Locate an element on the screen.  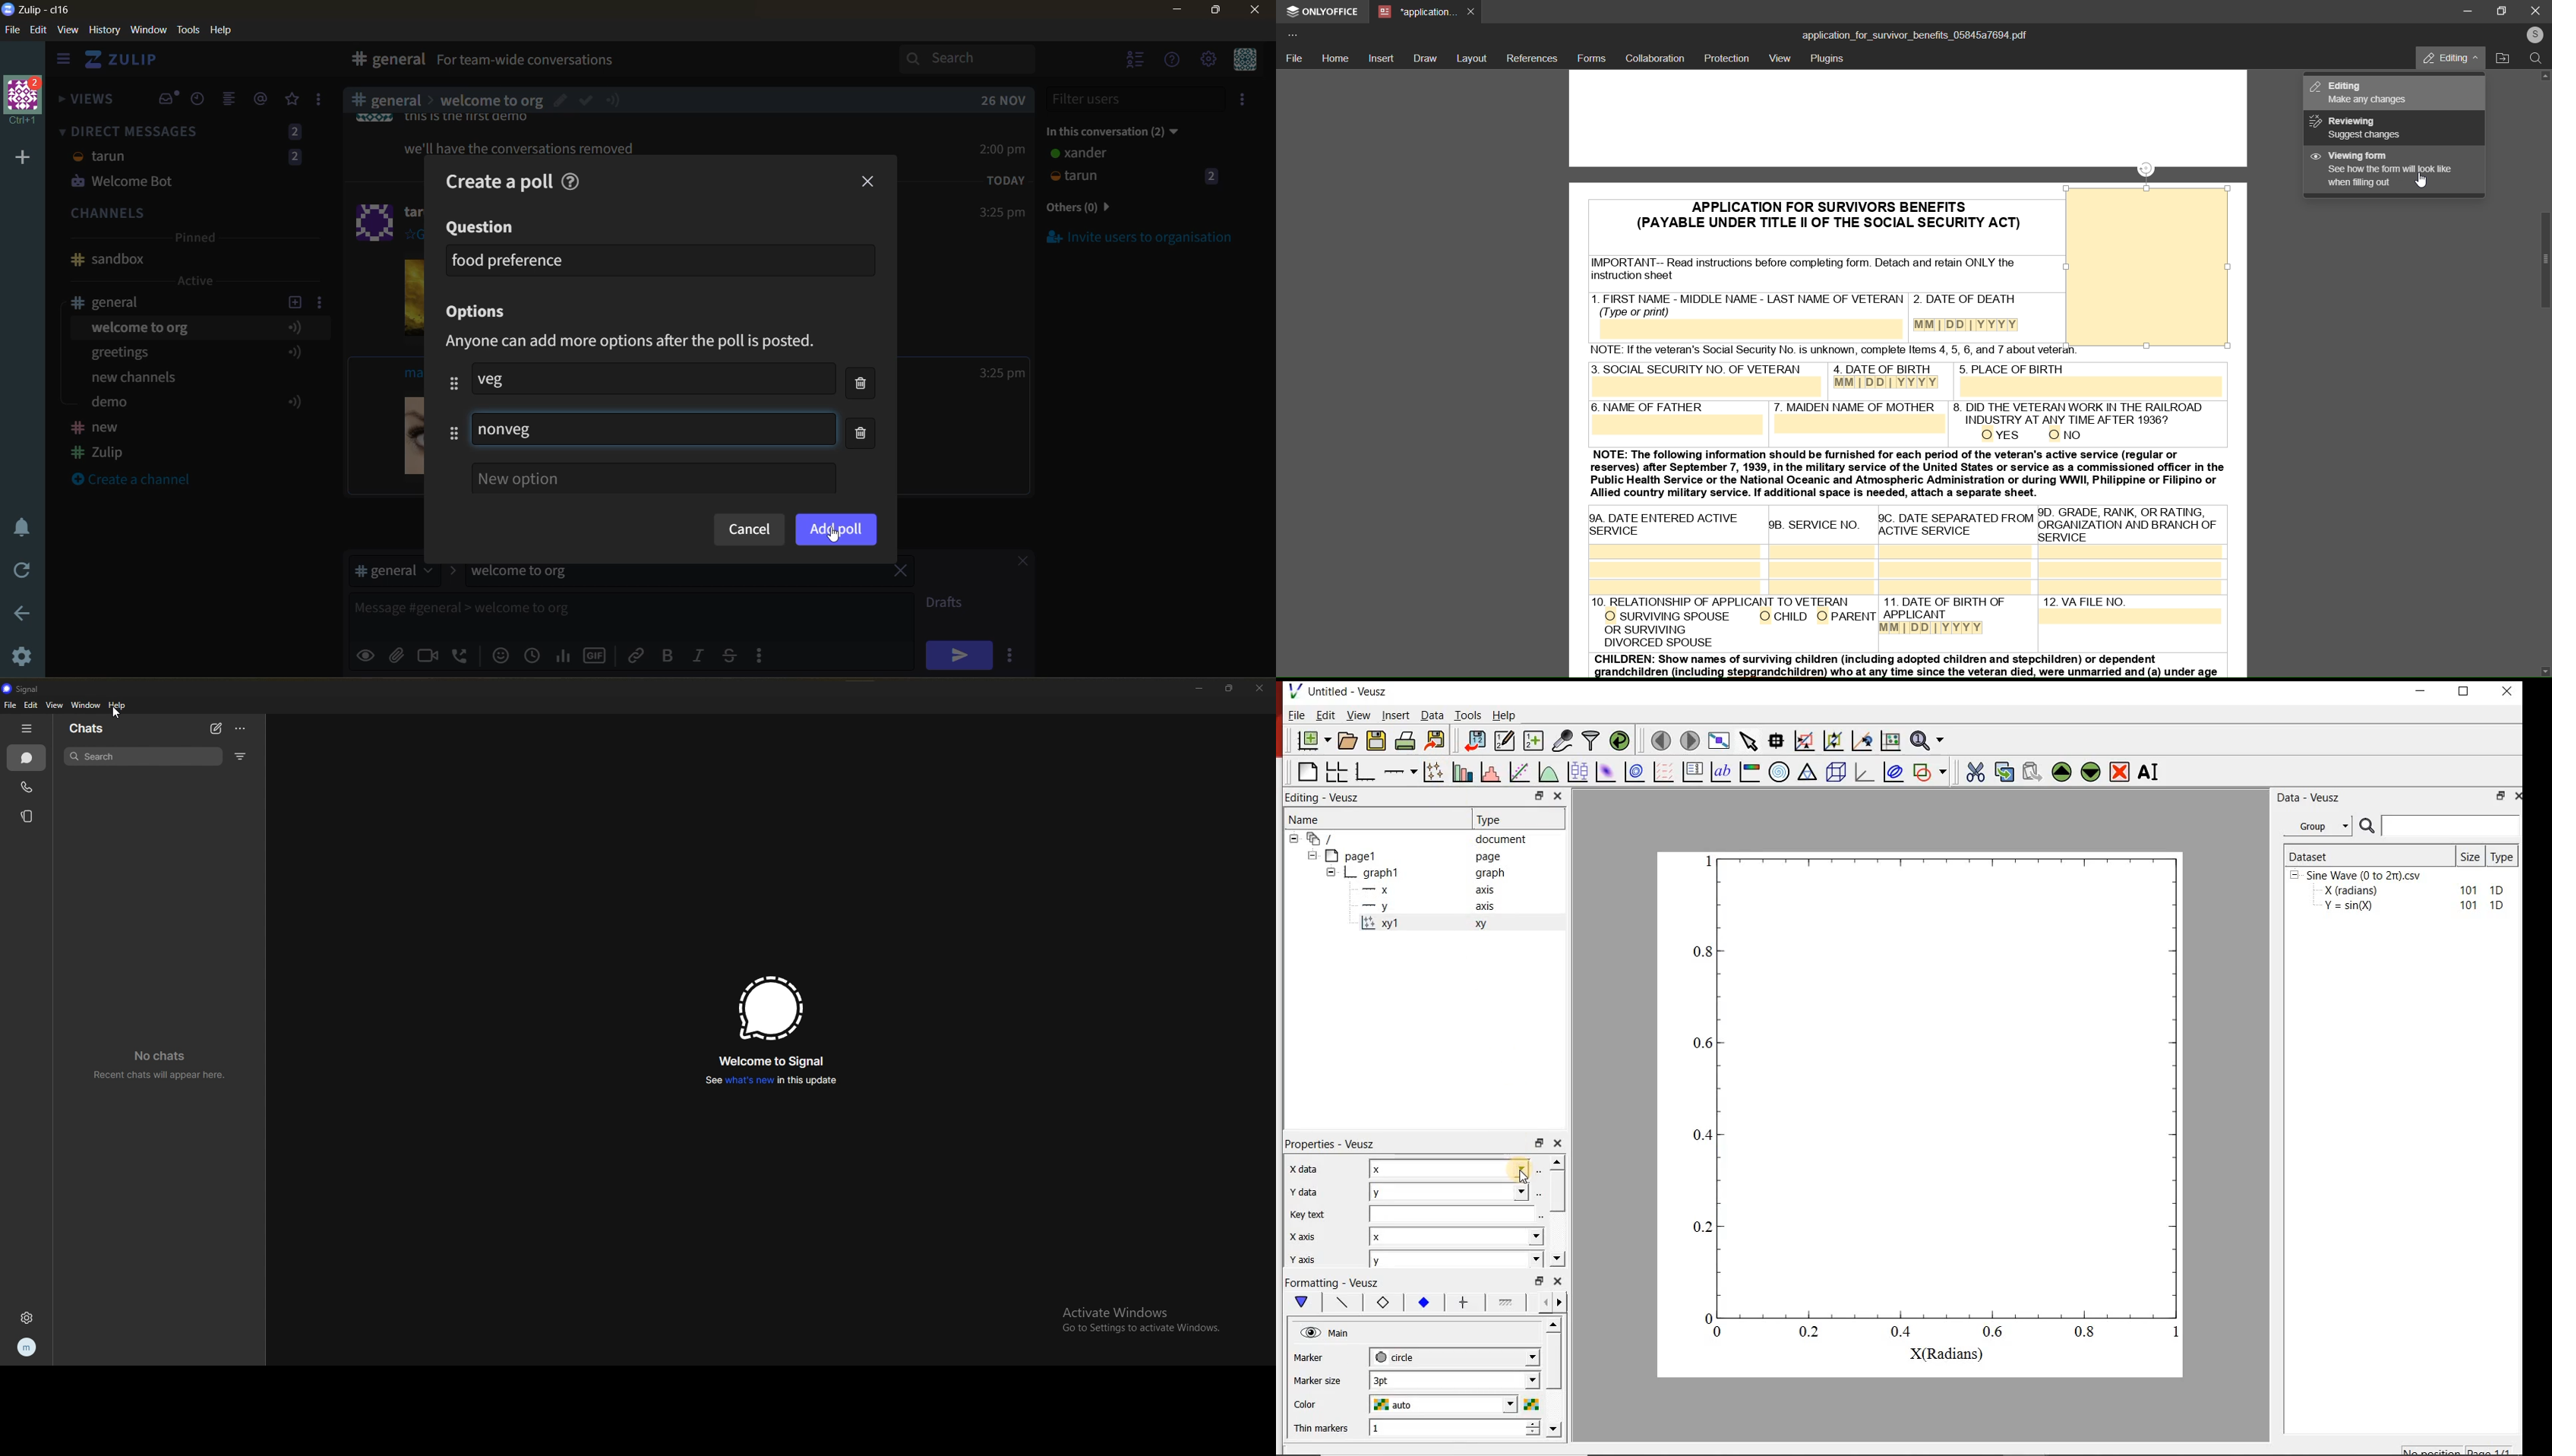
tools is located at coordinates (191, 29).